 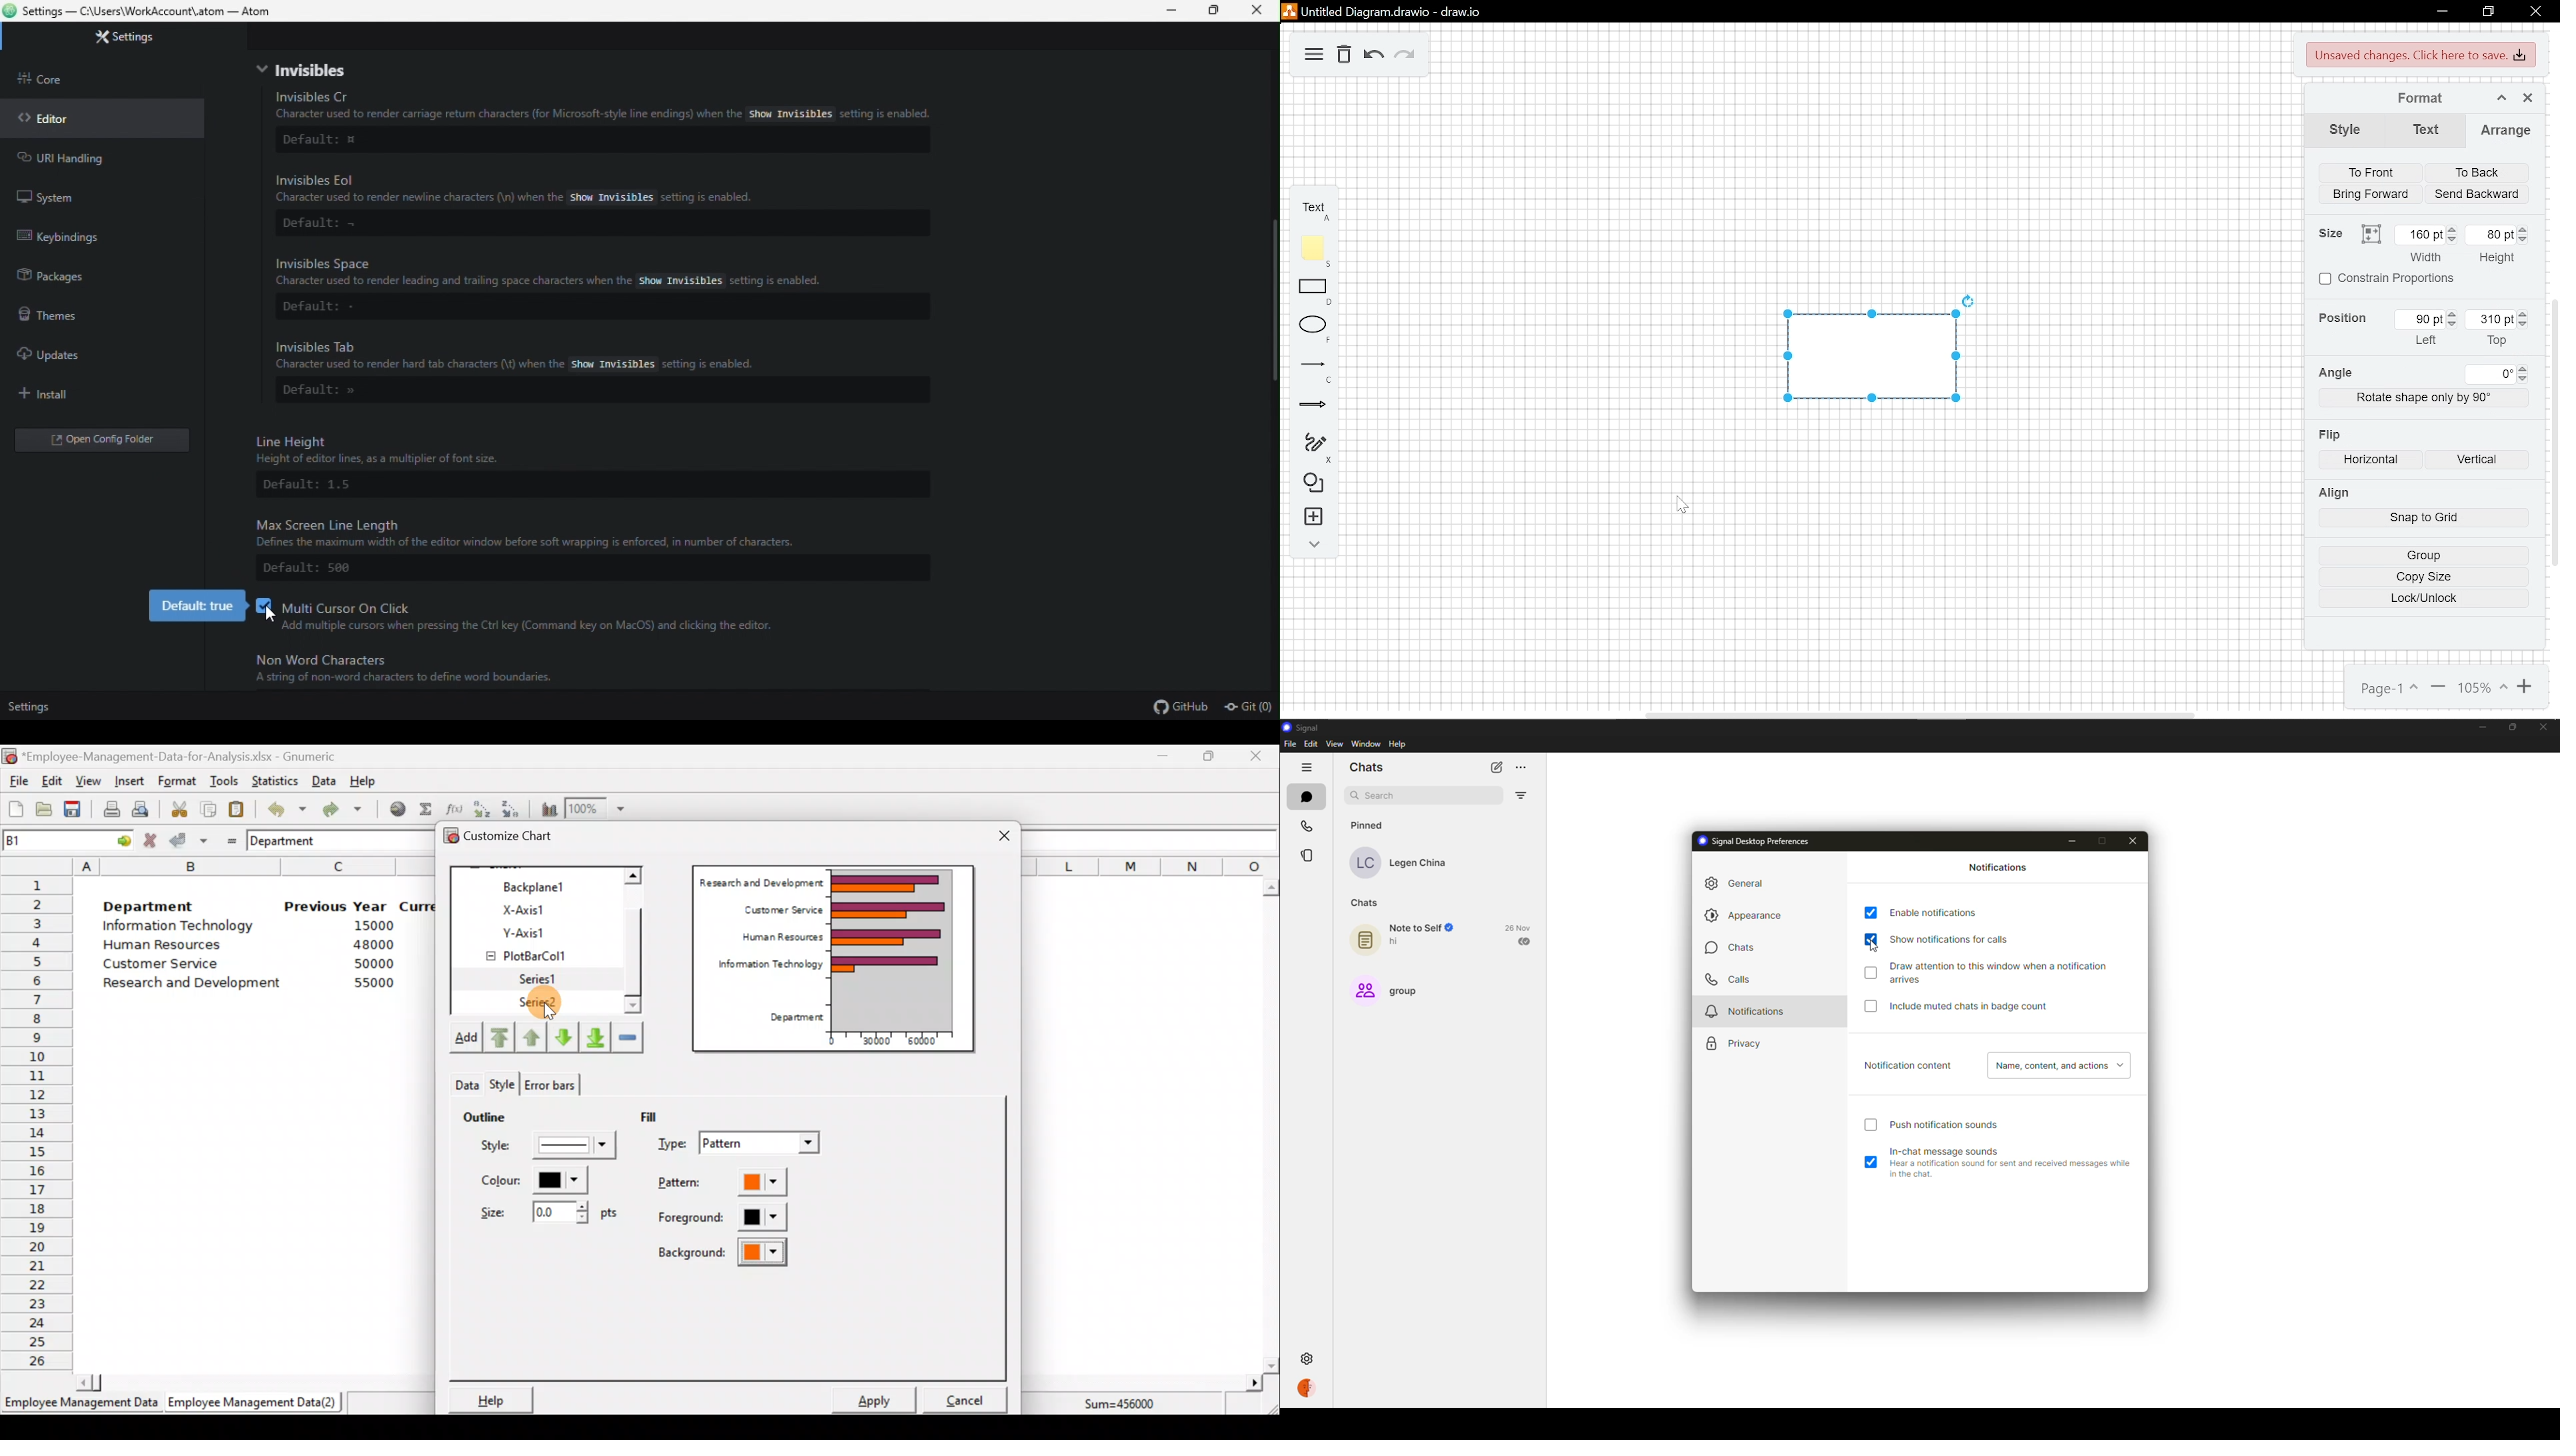 I want to click on arrange, so click(x=2501, y=132).